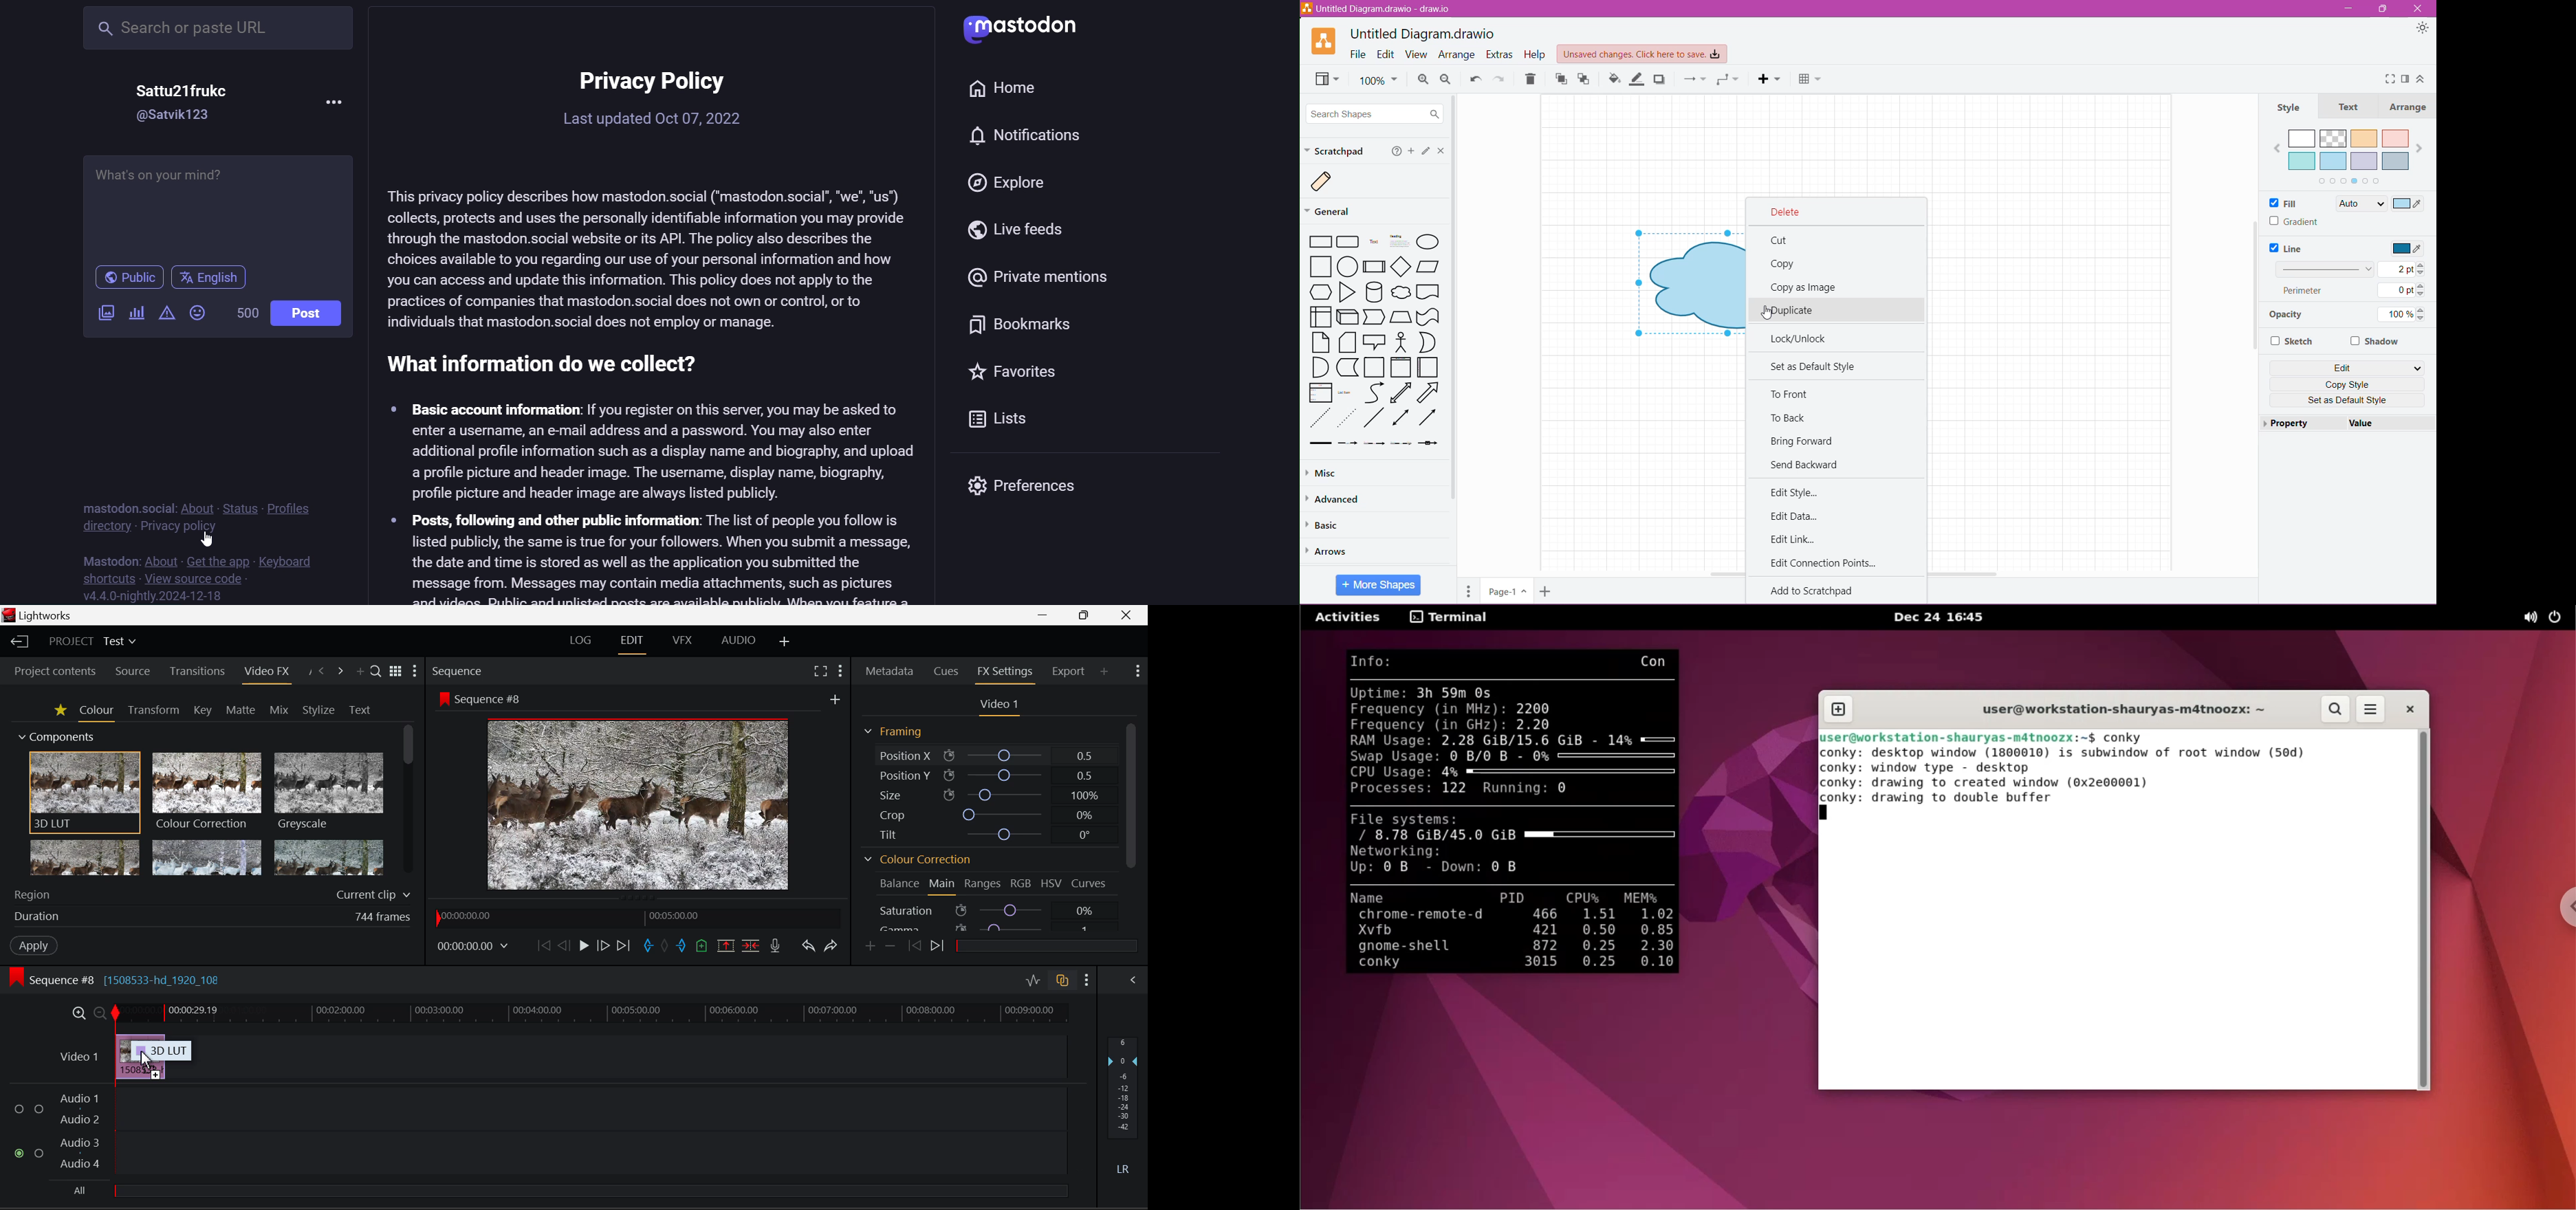 This screenshot has width=2576, height=1232. What do you see at coordinates (39, 1151) in the screenshot?
I see `Audio Input Checkbox` at bounding box center [39, 1151].